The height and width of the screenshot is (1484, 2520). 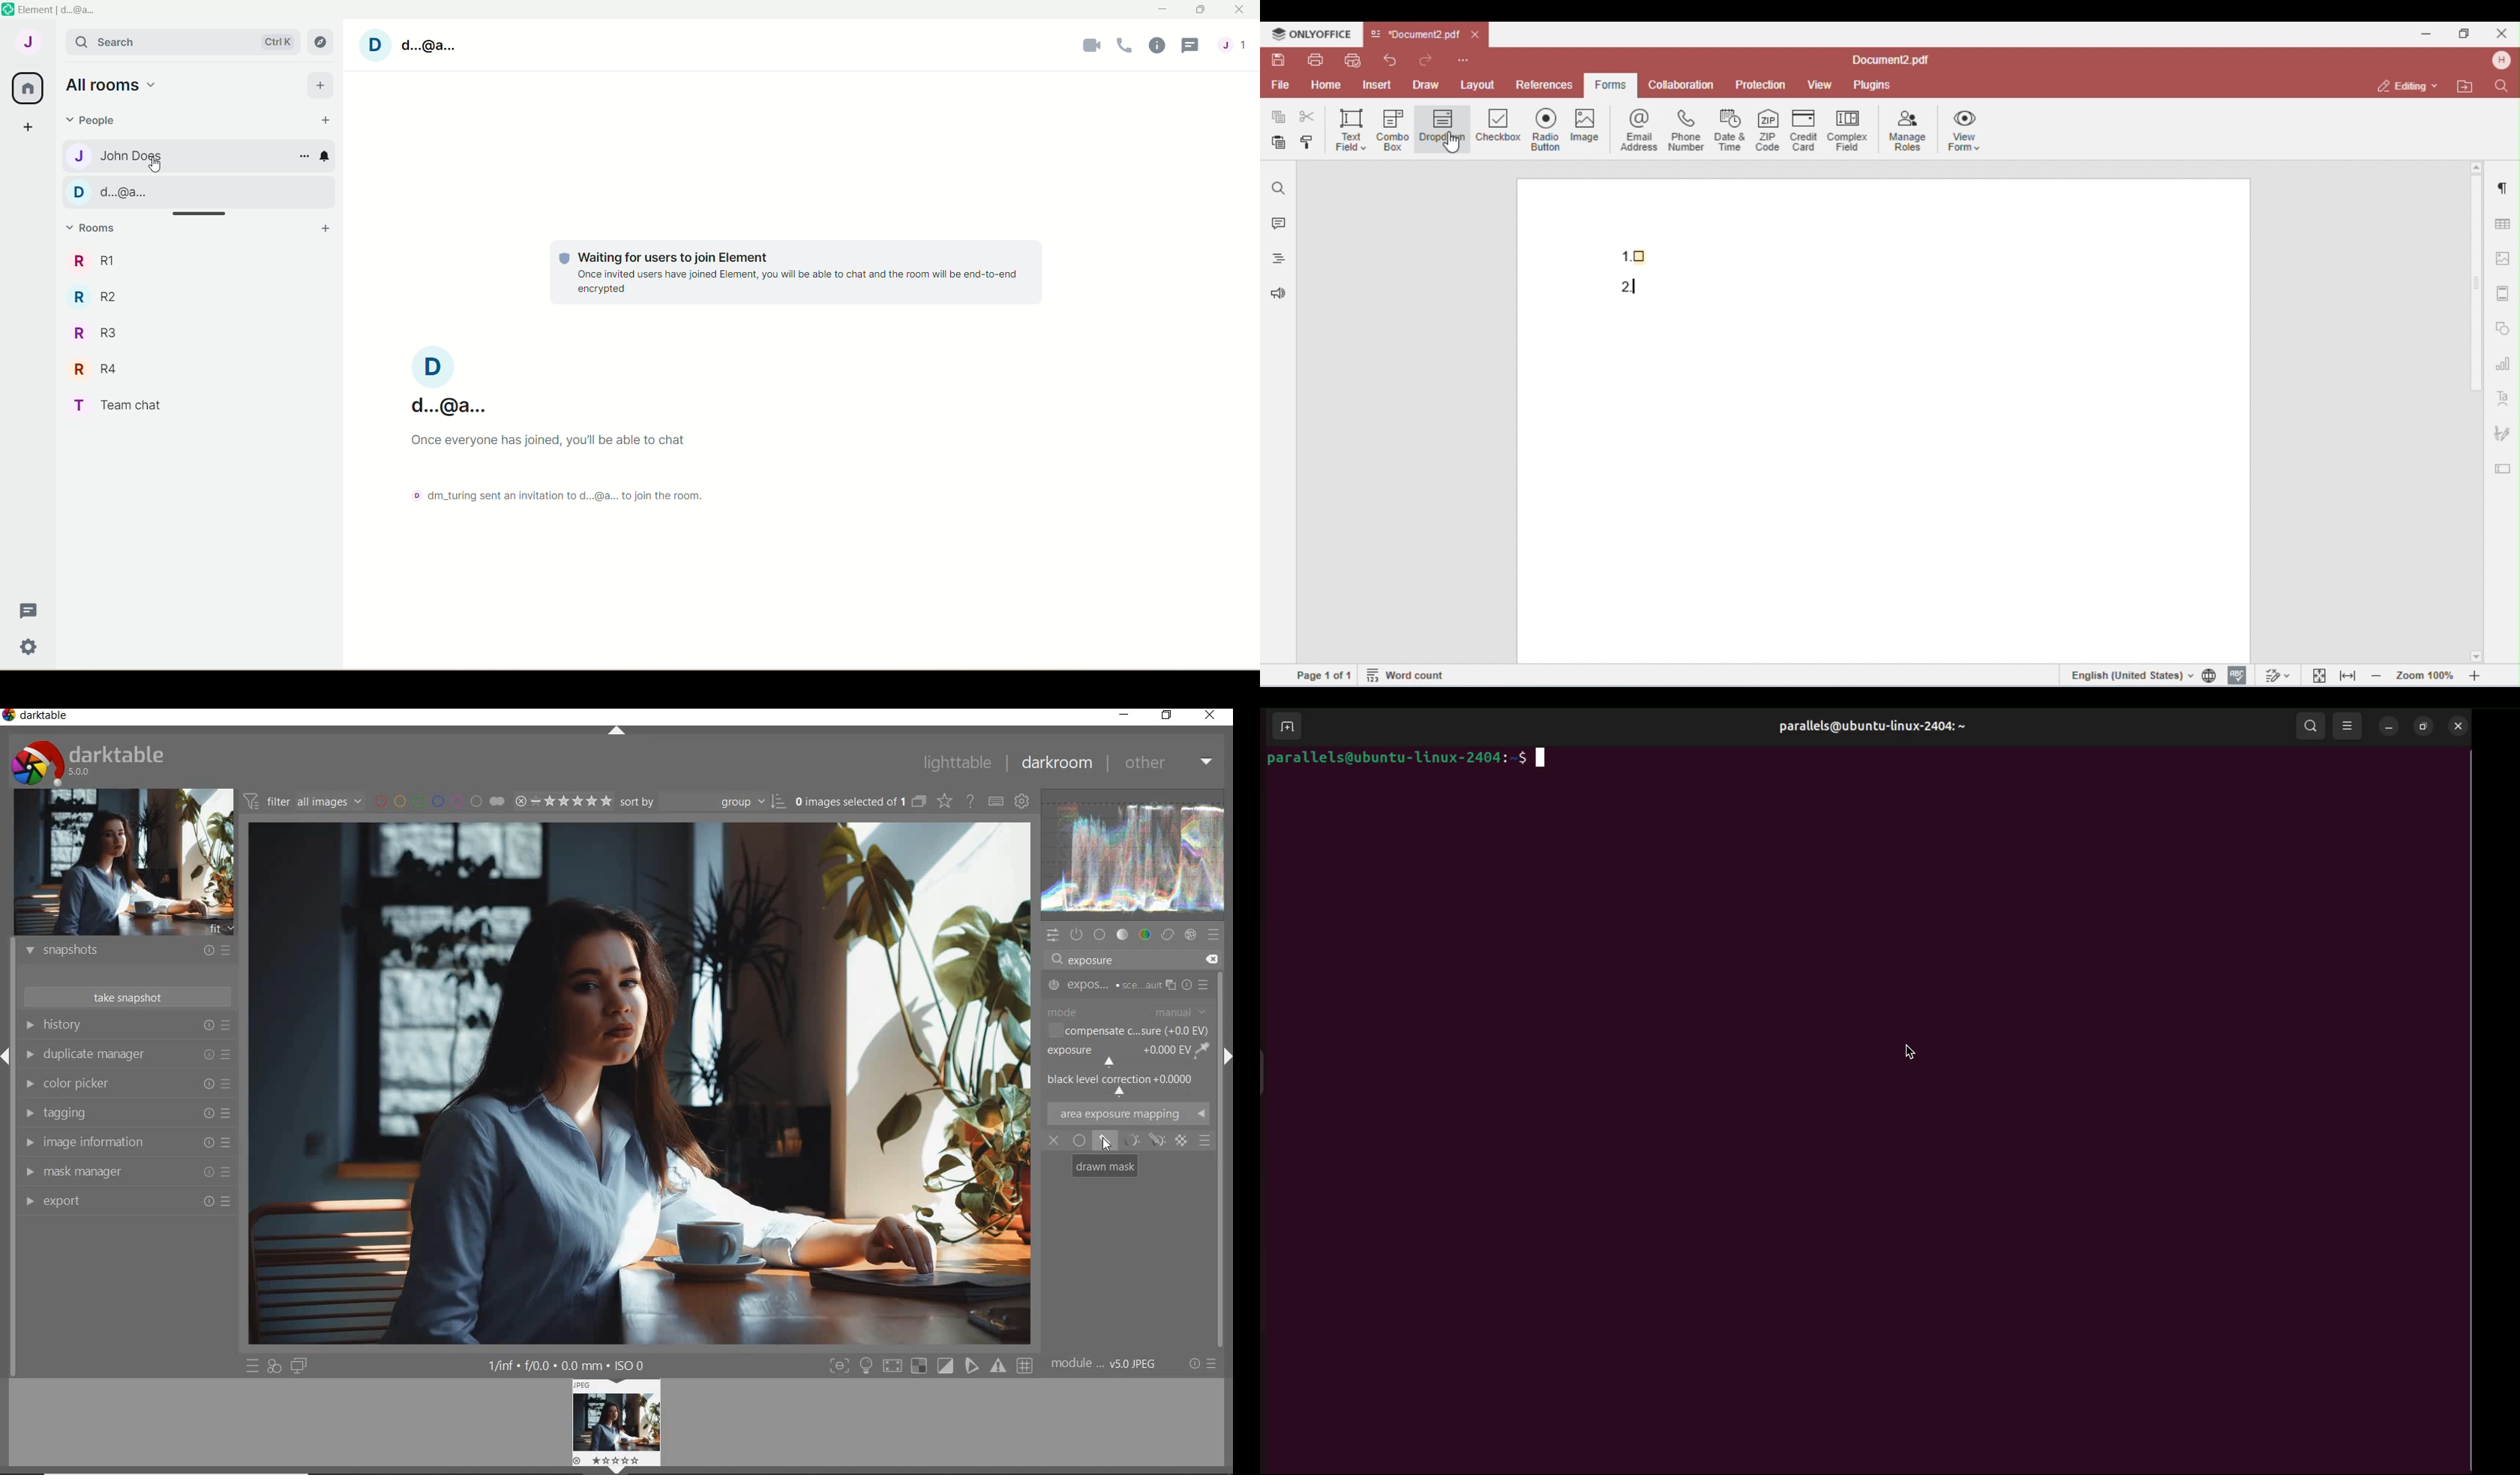 What do you see at coordinates (102, 370) in the screenshot?
I see `R R4` at bounding box center [102, 370].